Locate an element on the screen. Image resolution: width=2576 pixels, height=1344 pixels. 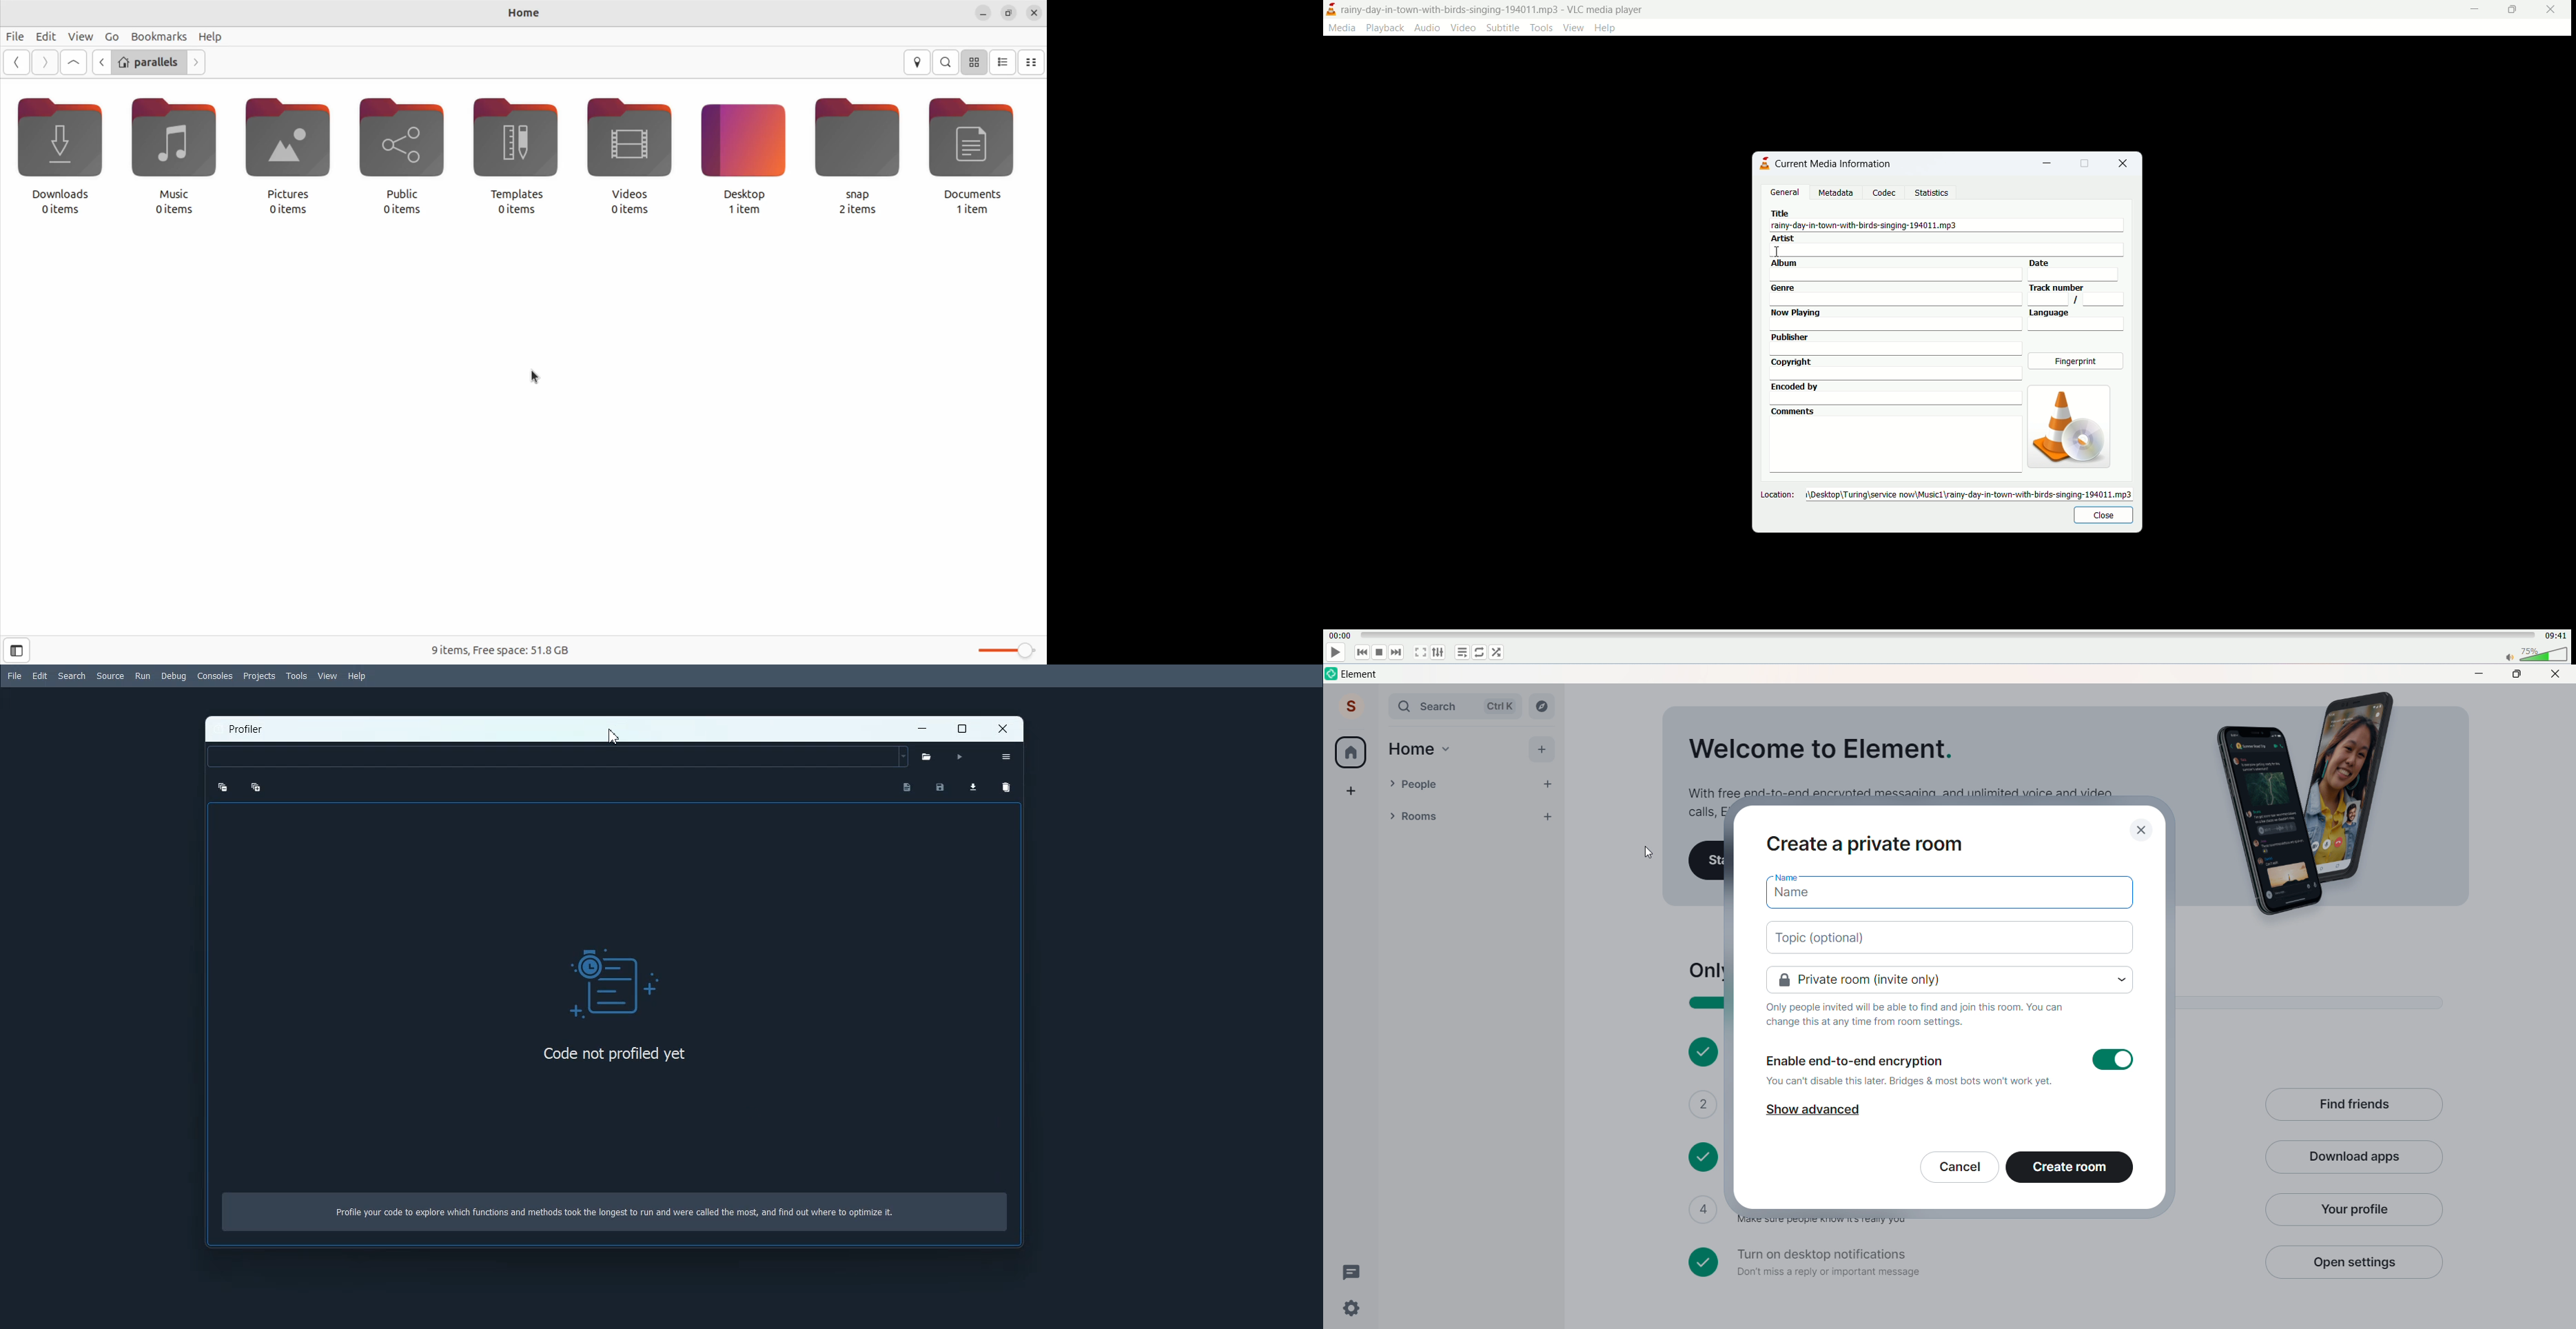
toggle zoom is located at coordinates (1004, 648).